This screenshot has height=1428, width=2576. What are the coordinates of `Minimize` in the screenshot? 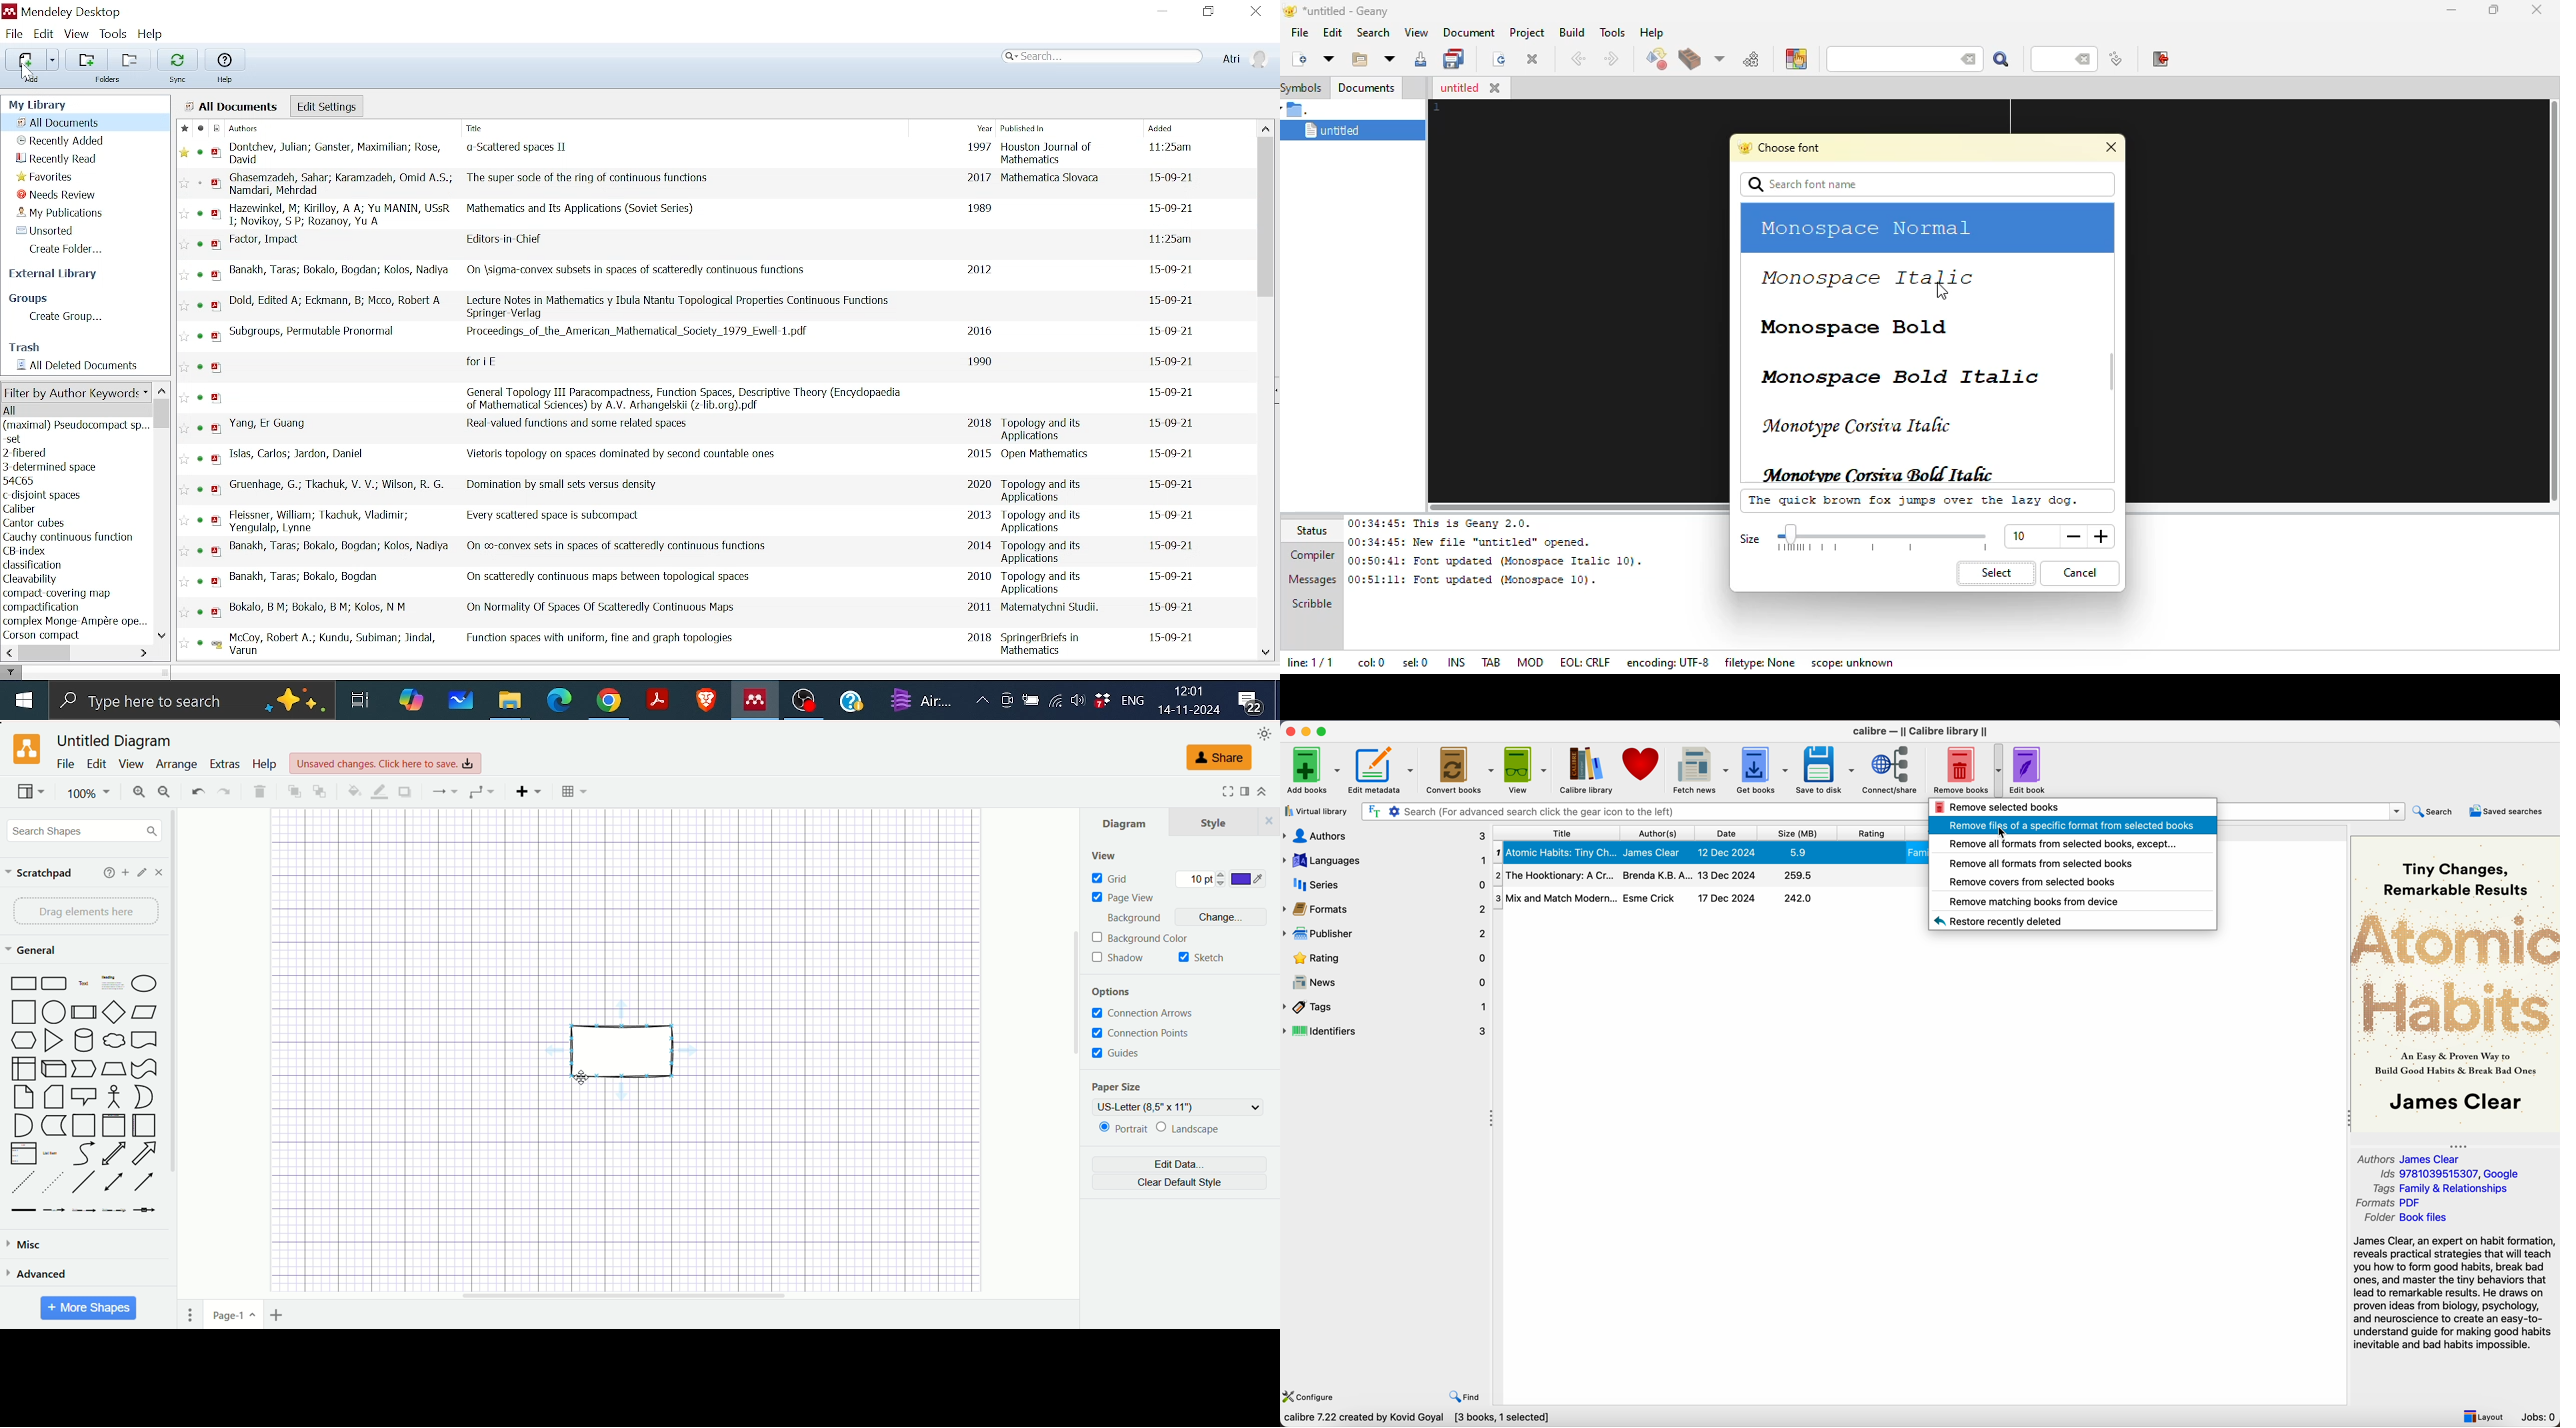 It's located at (1162, 11).